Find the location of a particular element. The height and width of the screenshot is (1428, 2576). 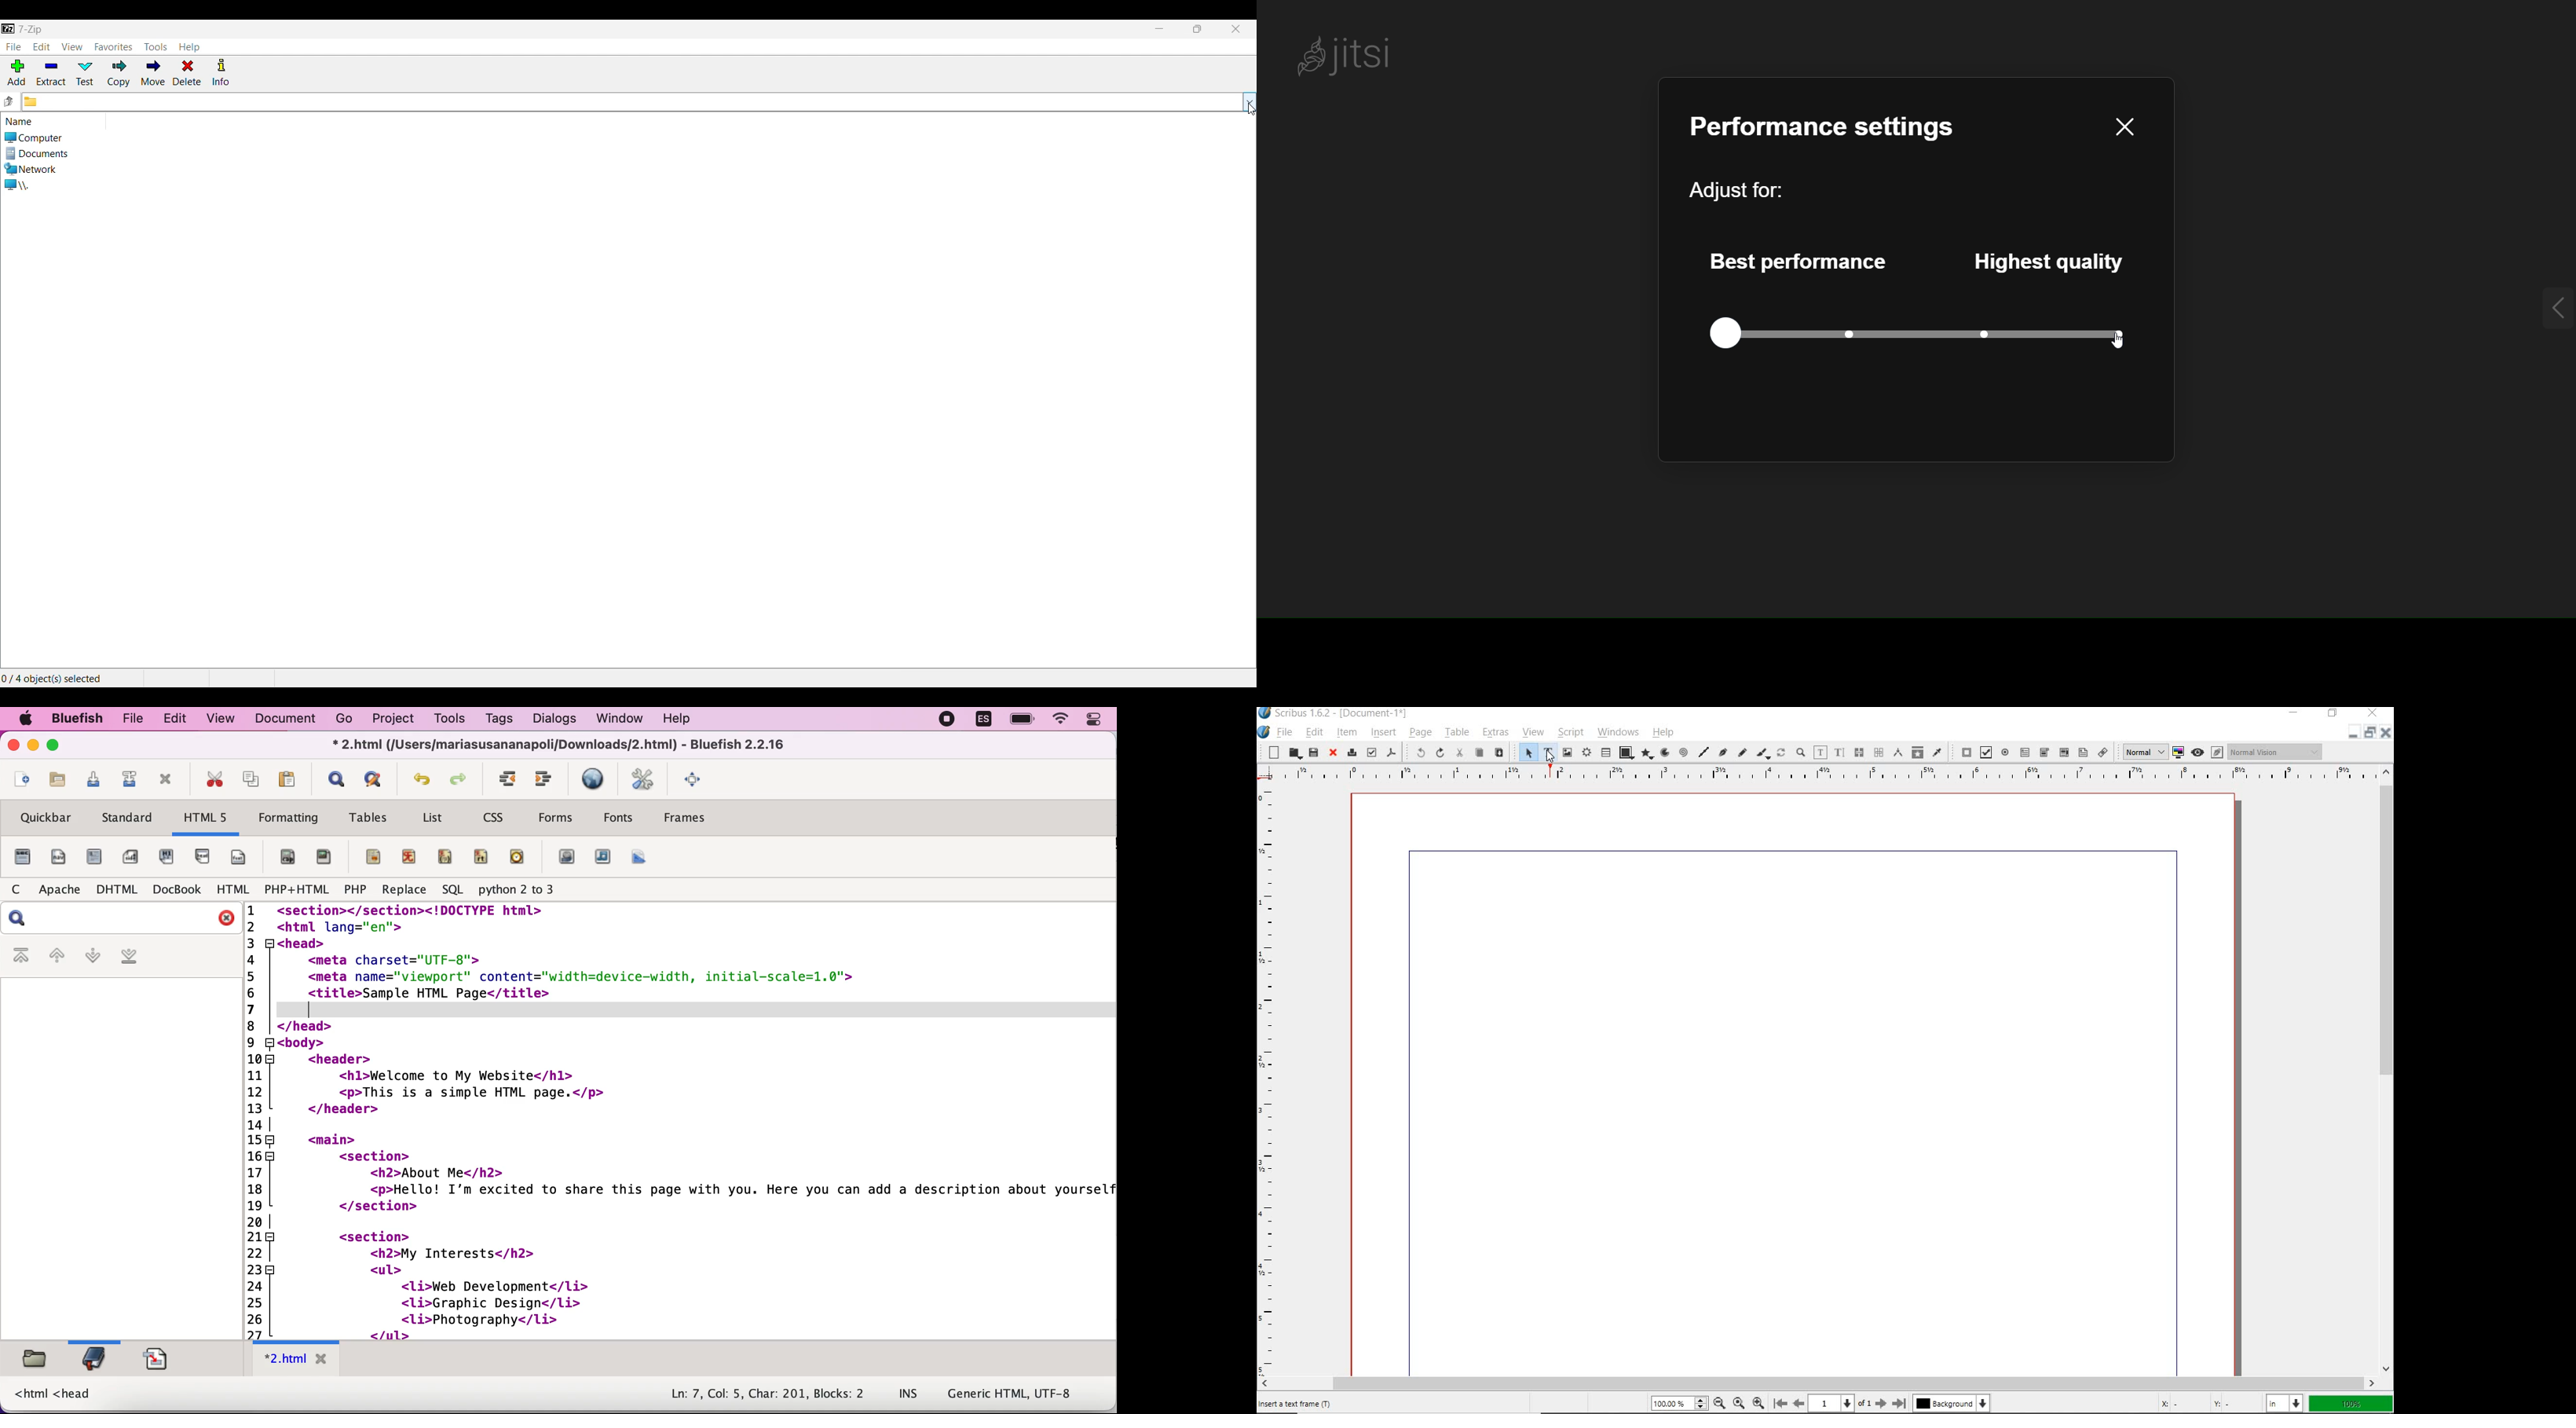

file is located at coordinates (136, 719).